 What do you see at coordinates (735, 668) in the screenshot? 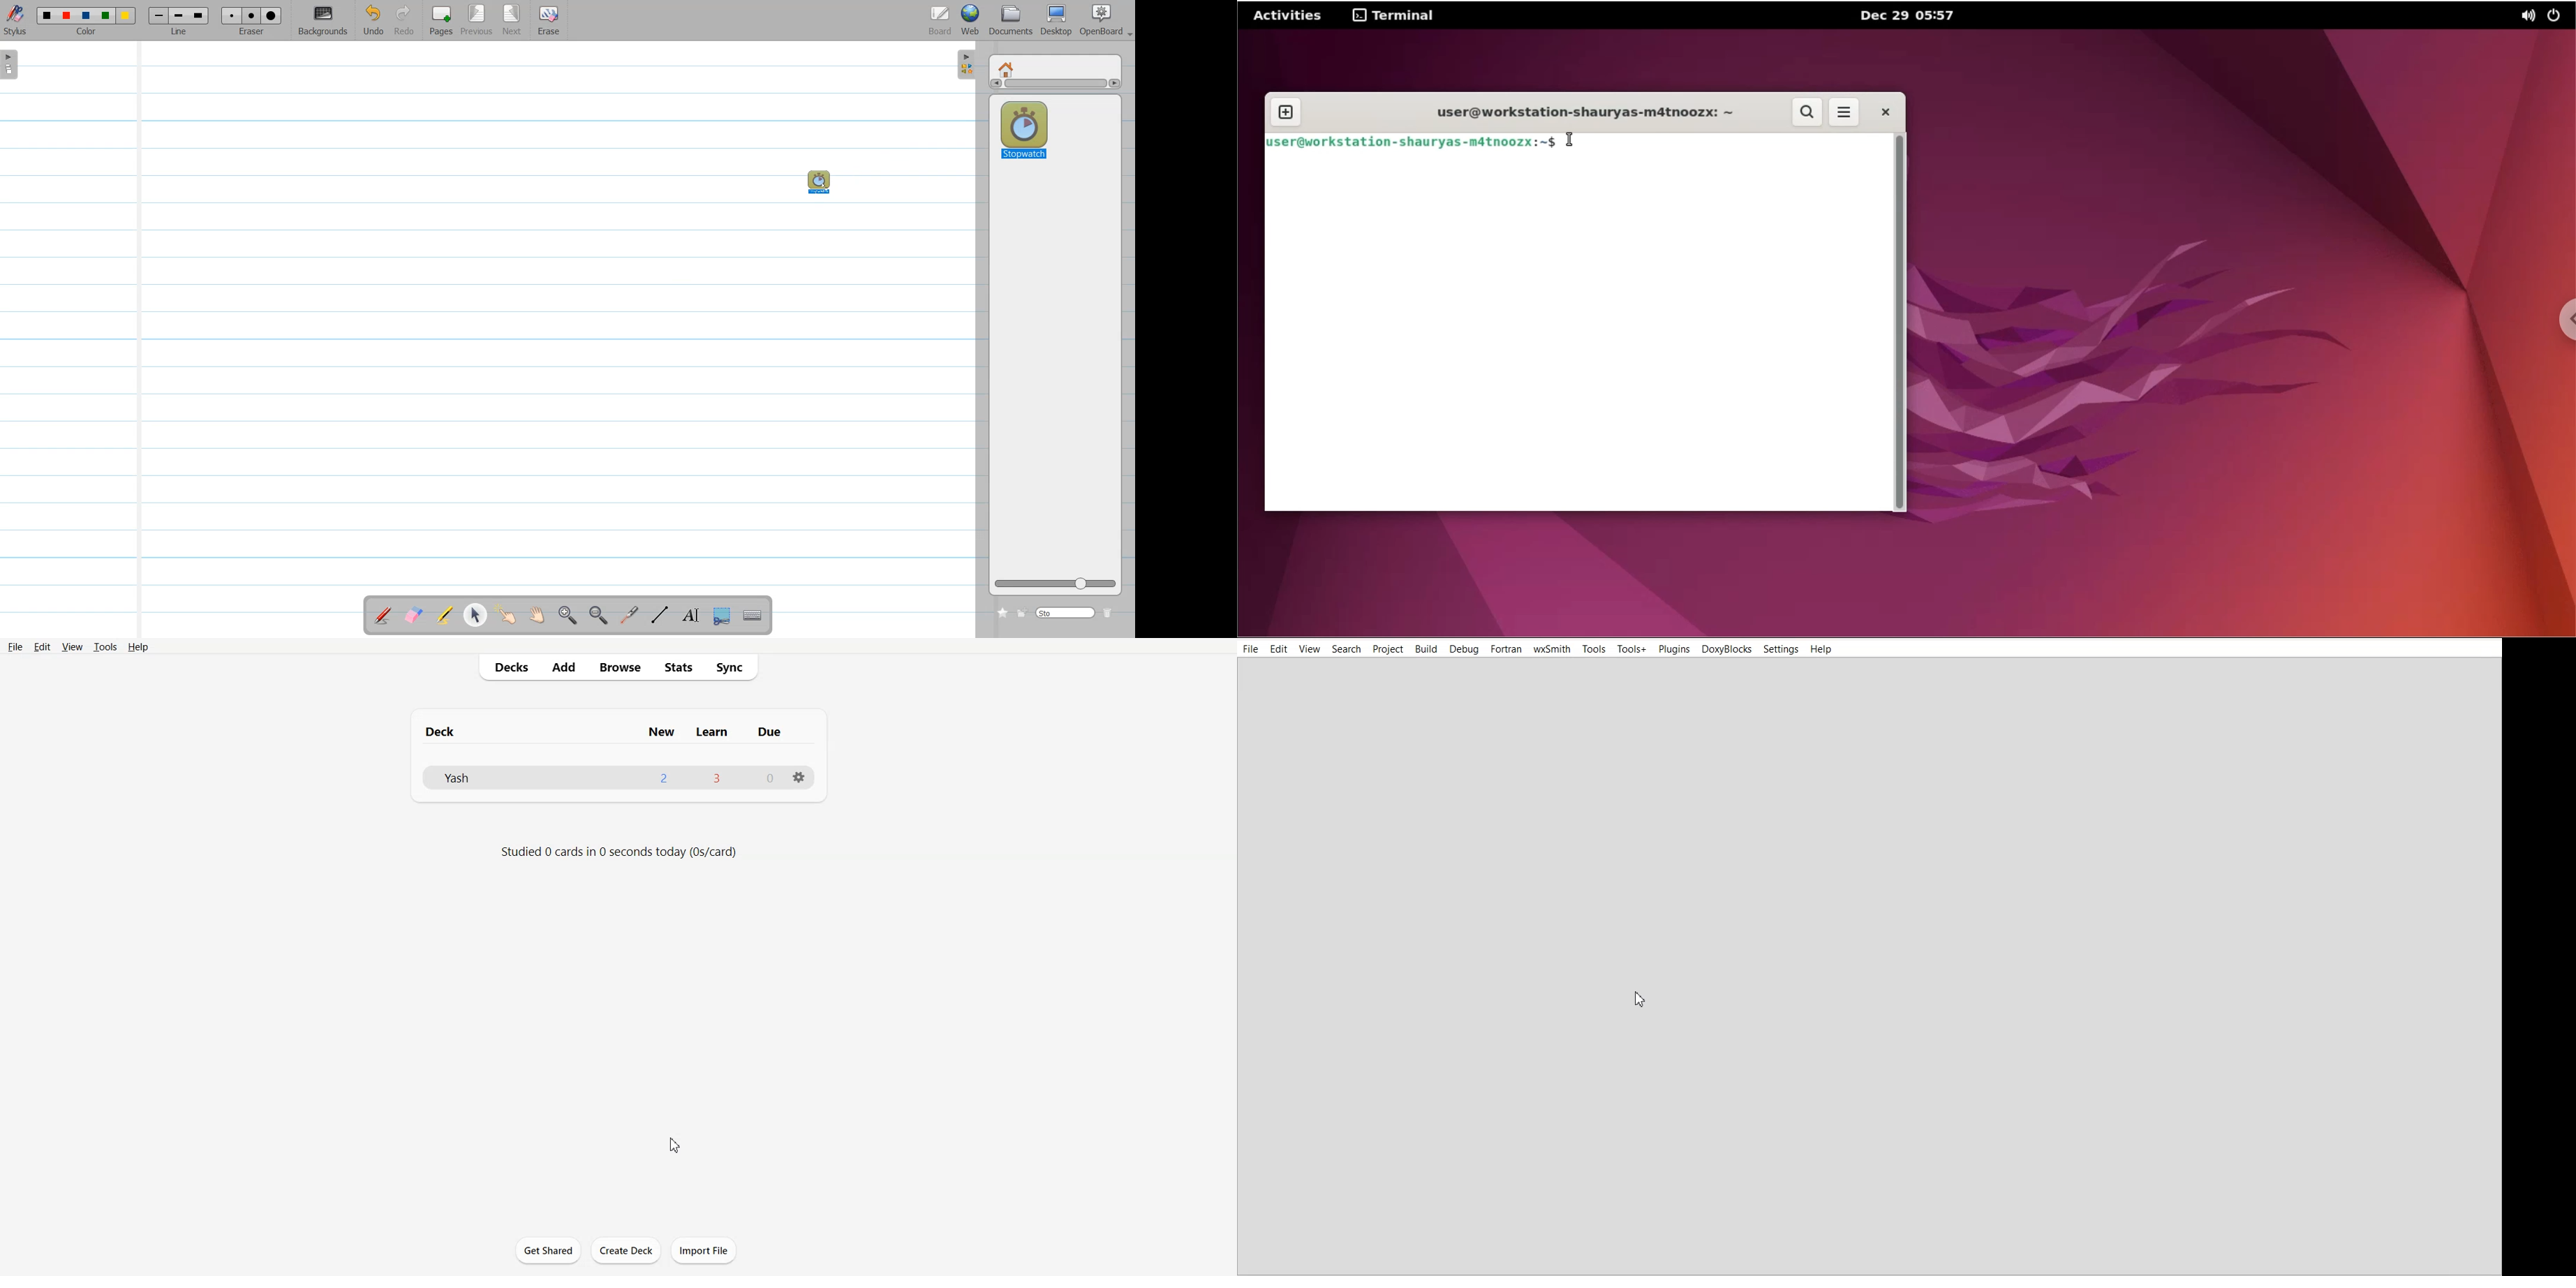
I see `Sync` at bounding box center [735, 668].